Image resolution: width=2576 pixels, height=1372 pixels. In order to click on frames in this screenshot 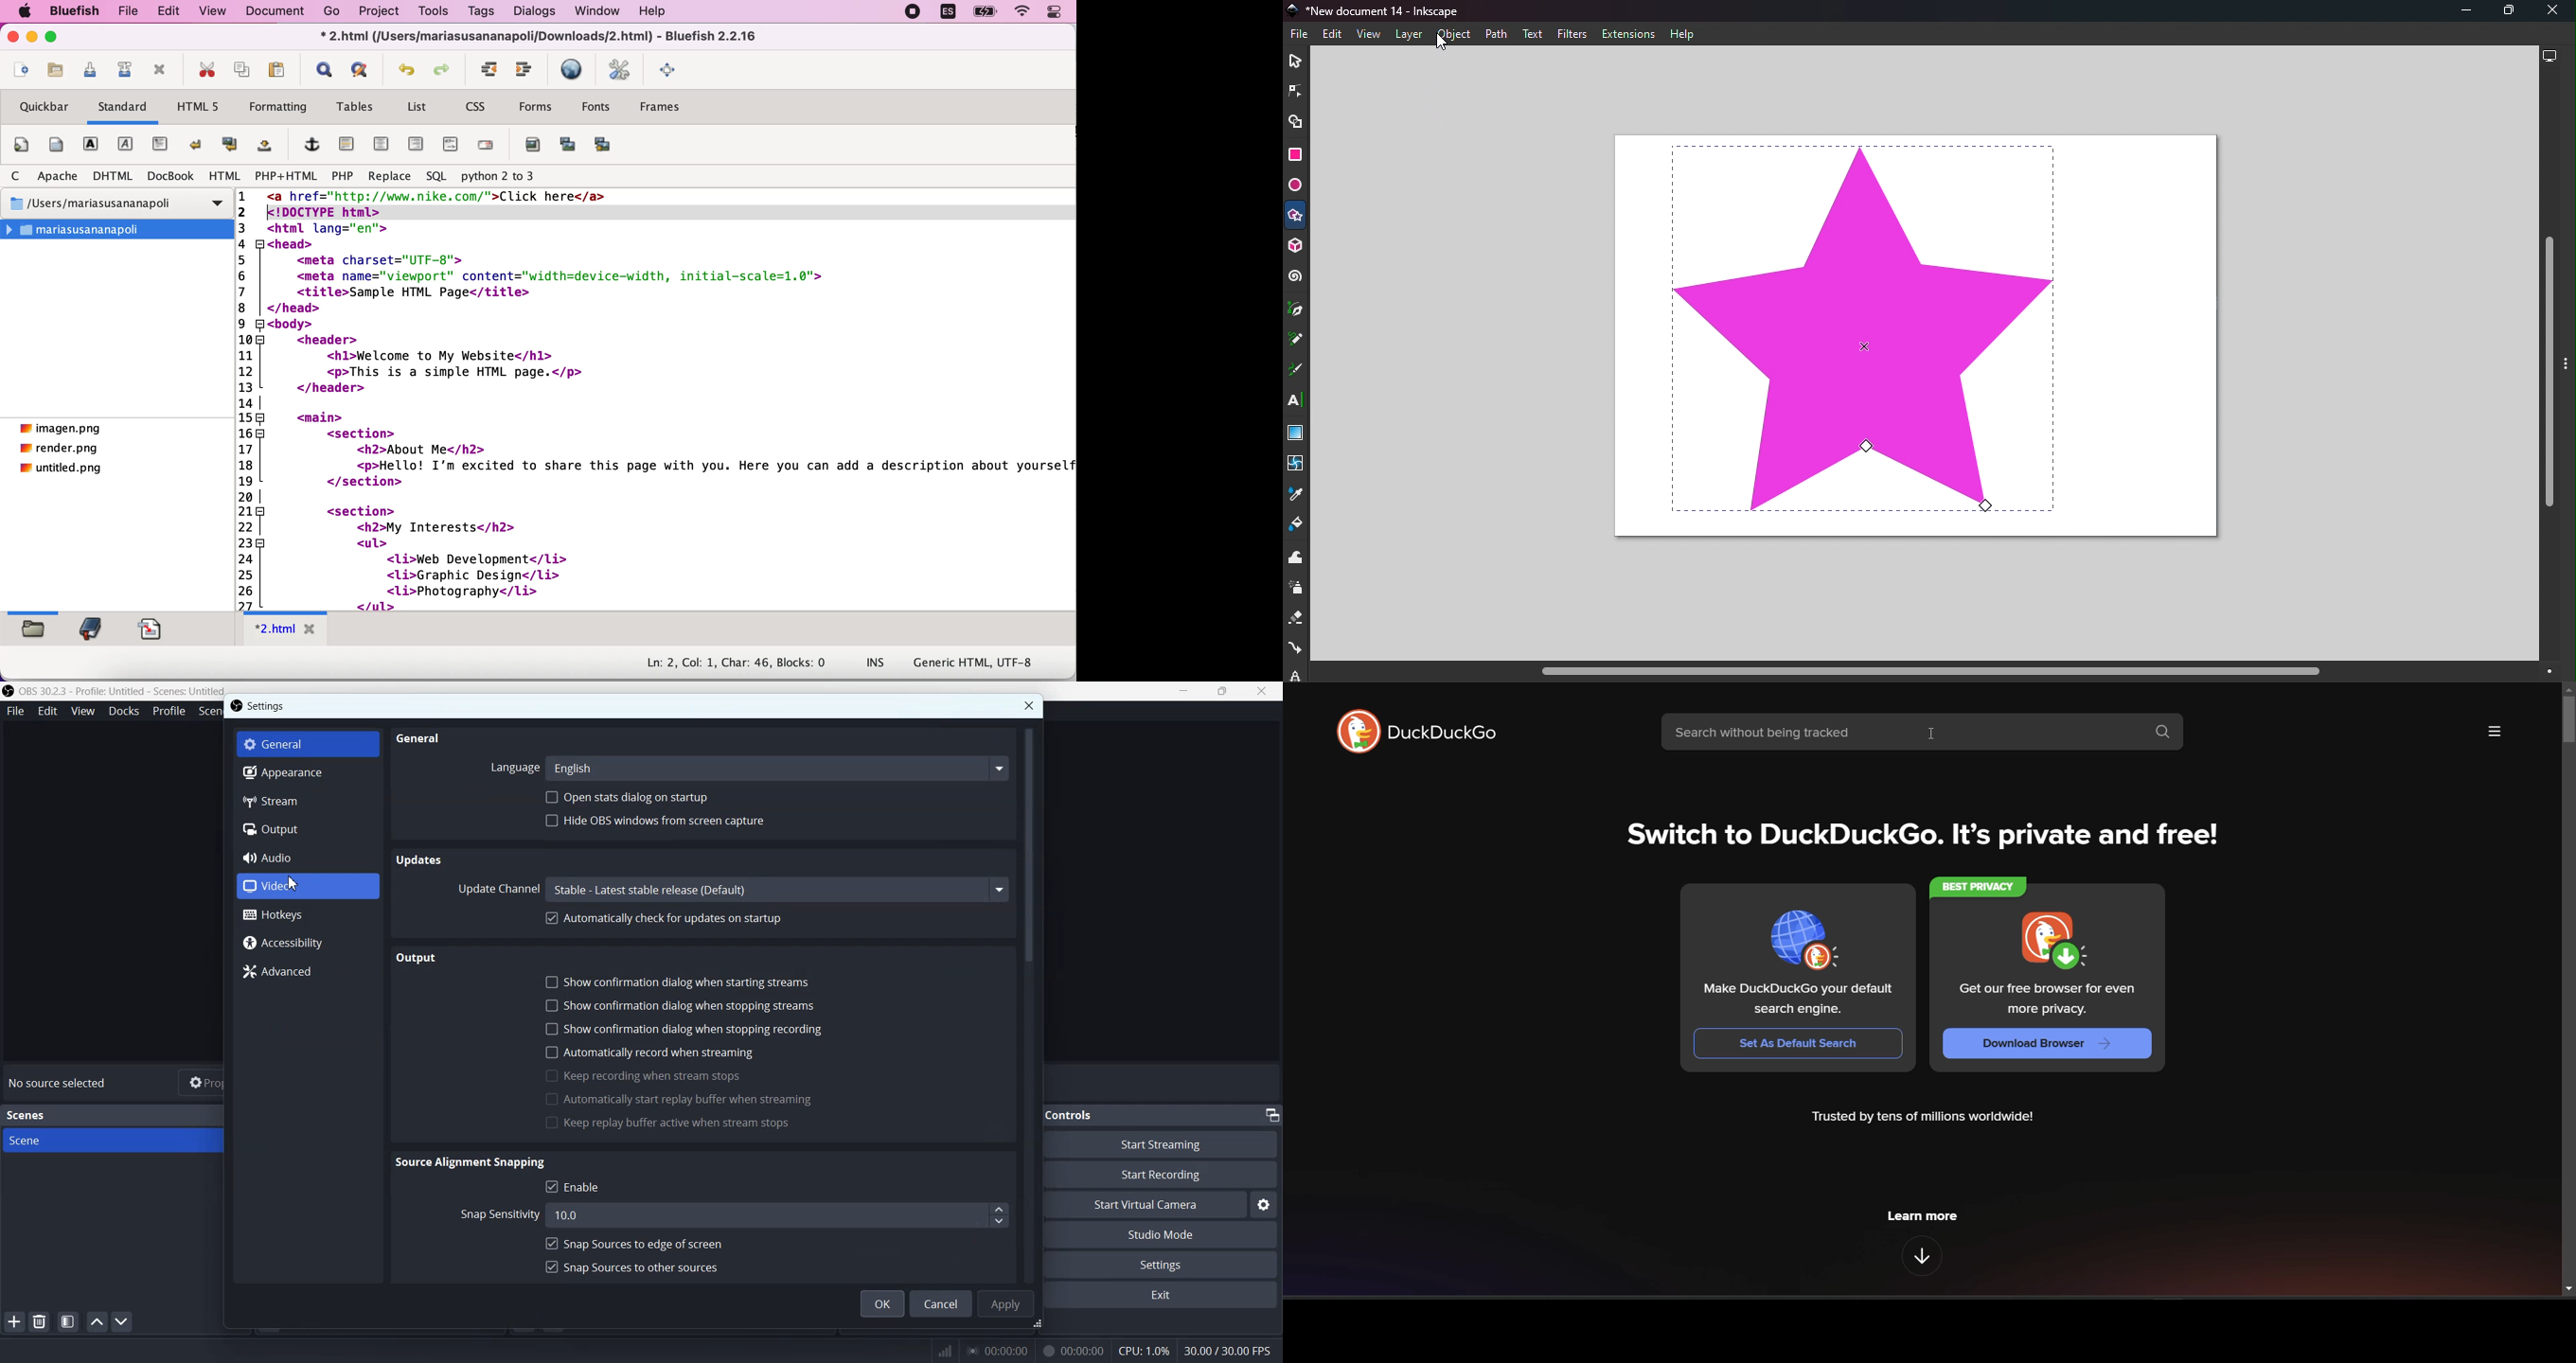, I will do `click(671, 109)`.